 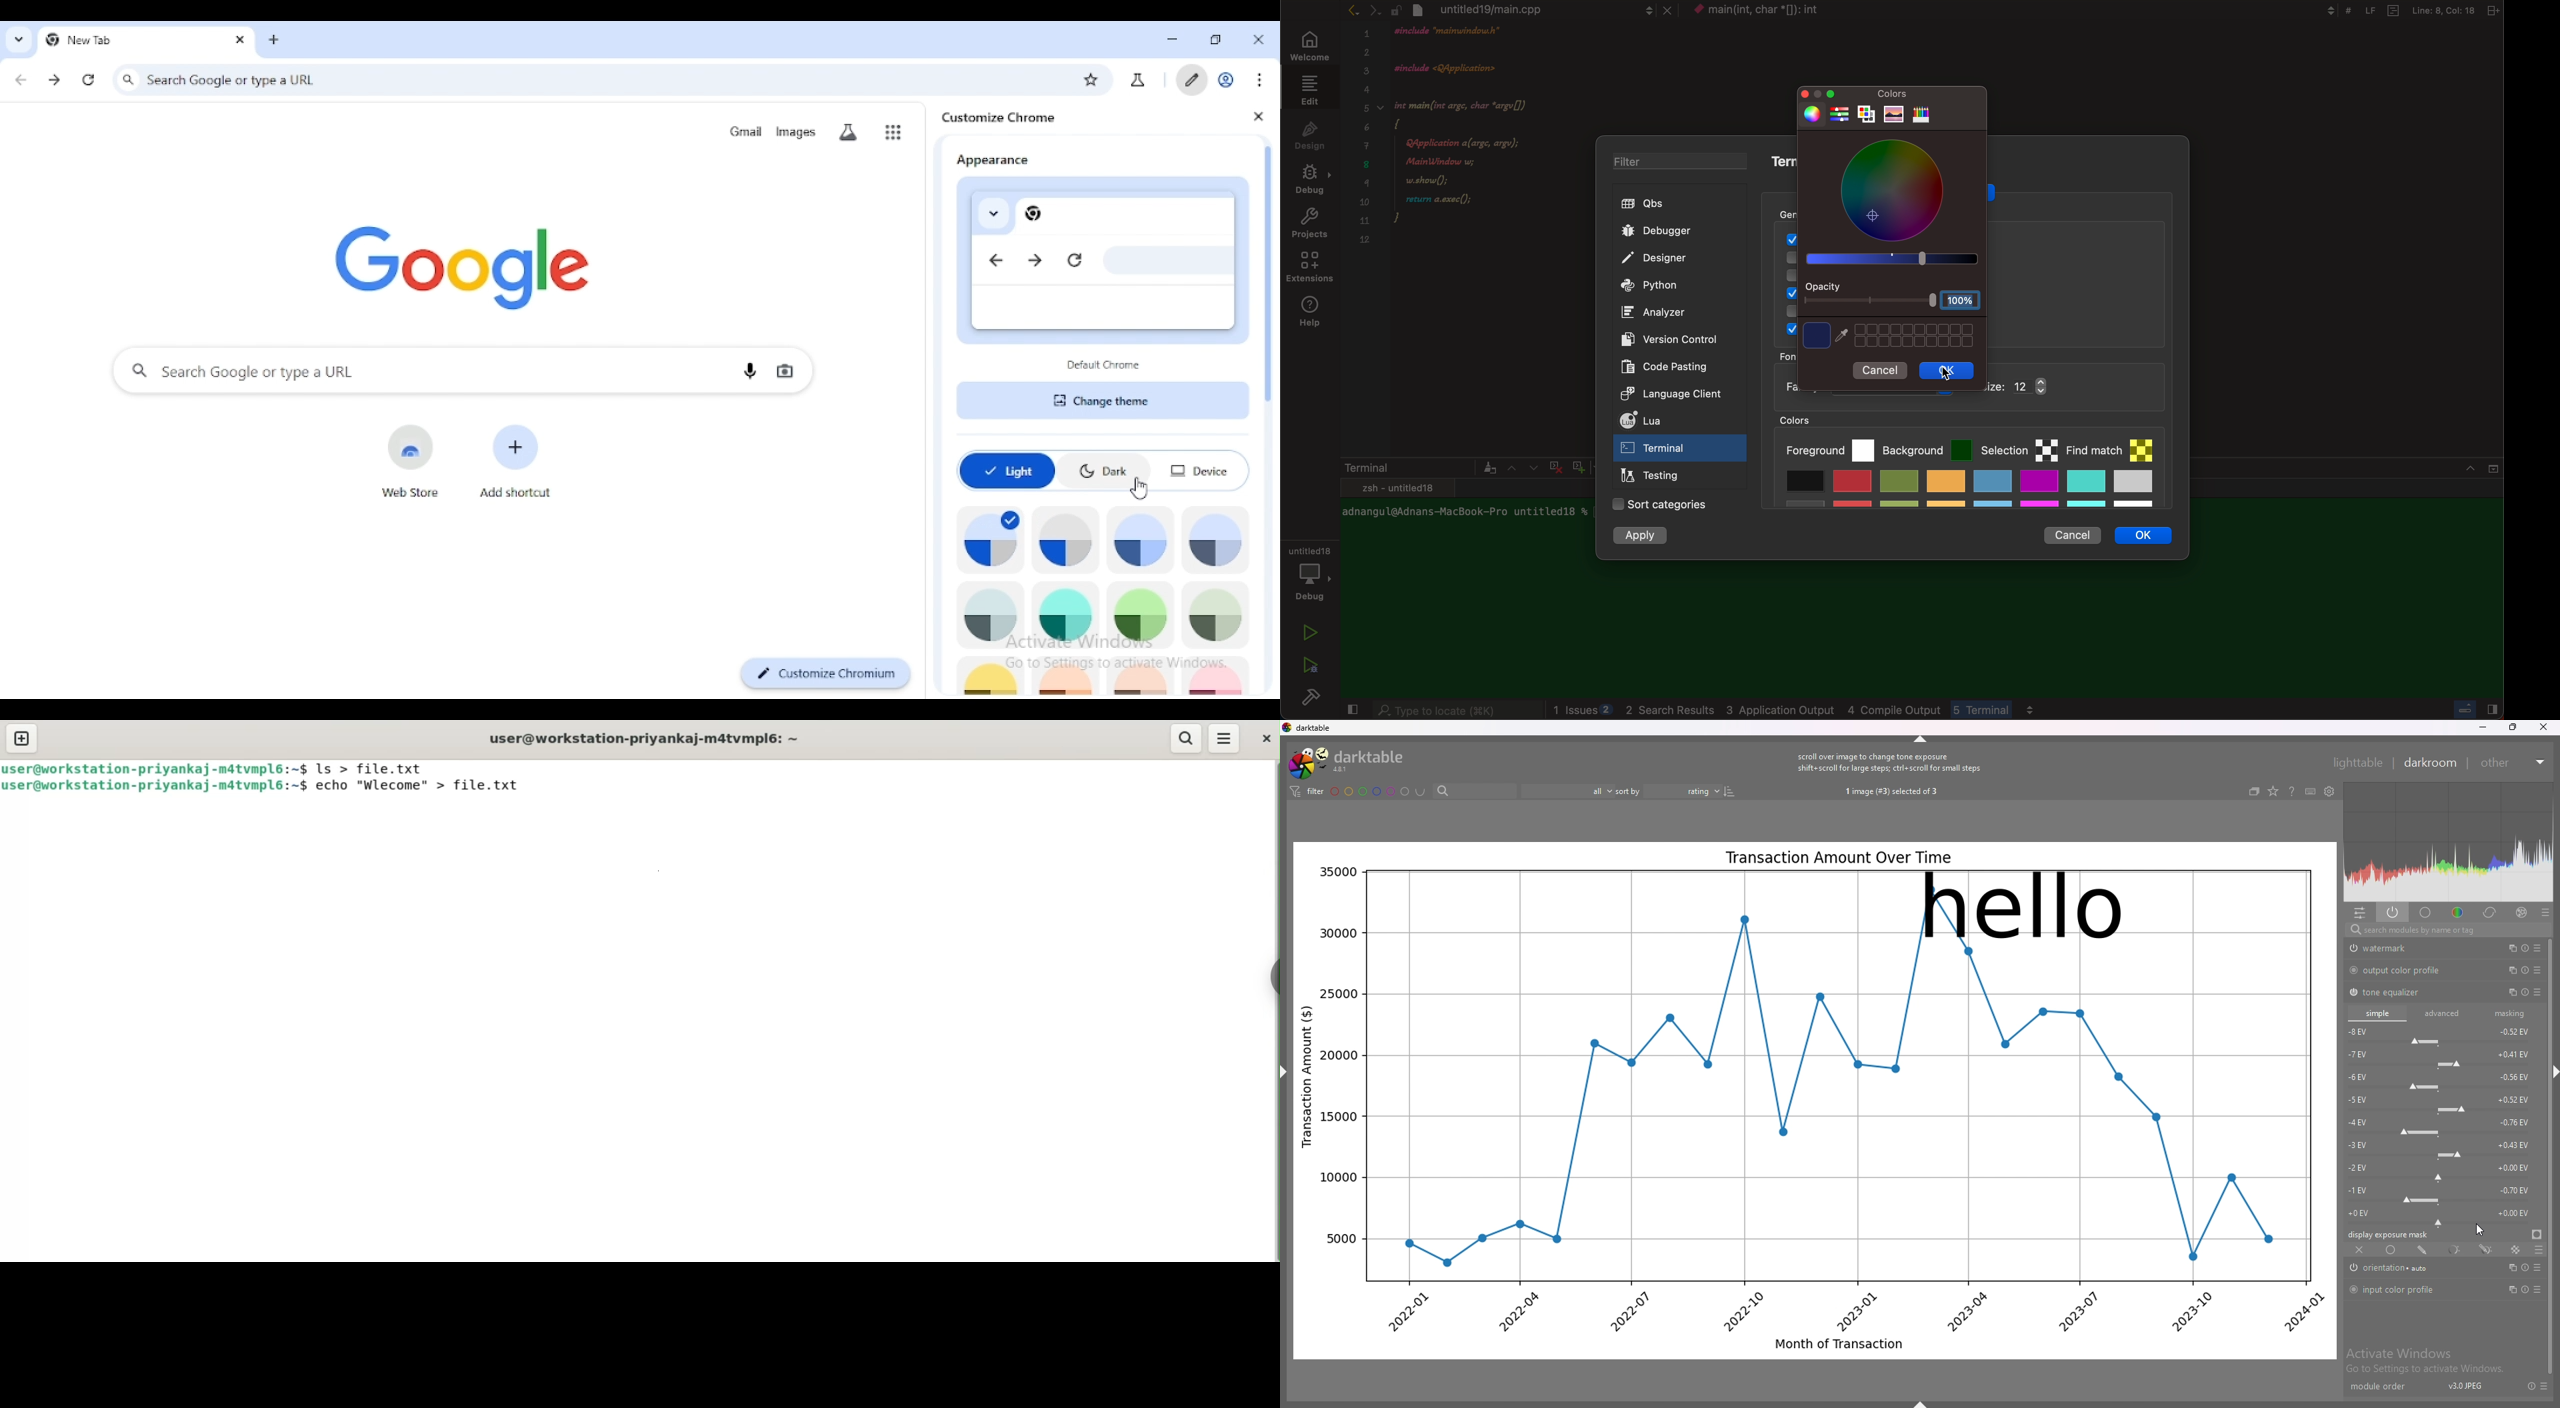 I want to click on filter, so click(x=1307, y=793).